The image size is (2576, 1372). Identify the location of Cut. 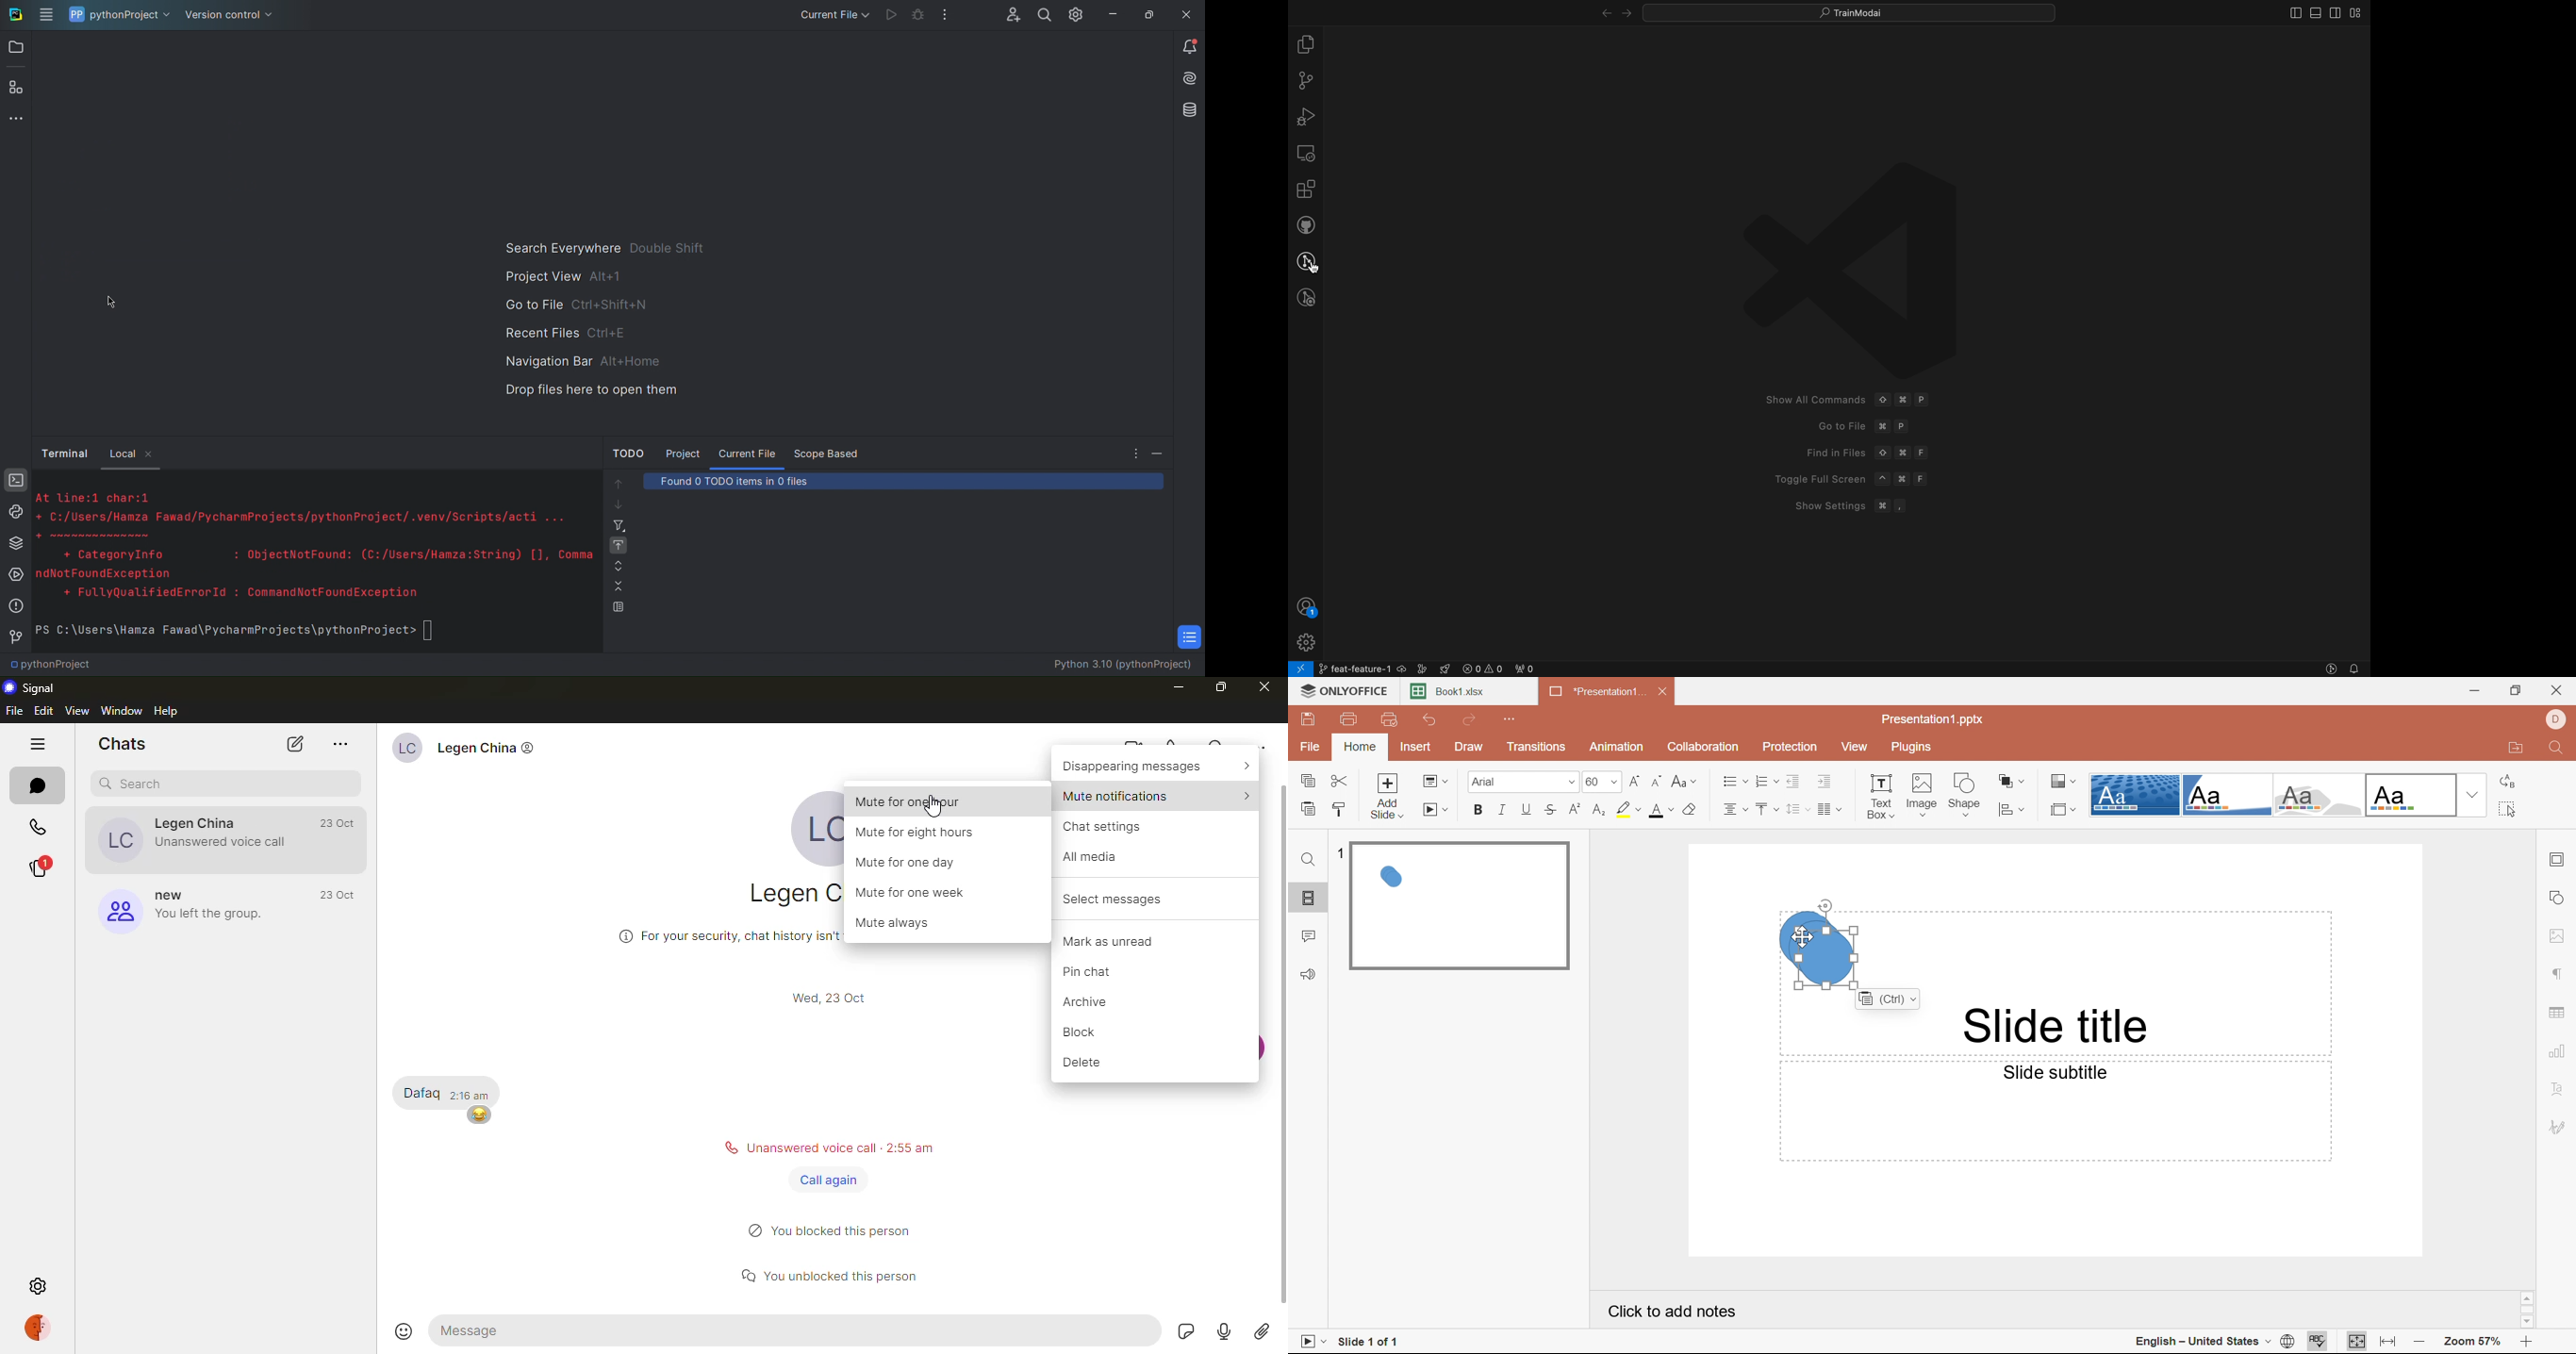
(1340, 780).